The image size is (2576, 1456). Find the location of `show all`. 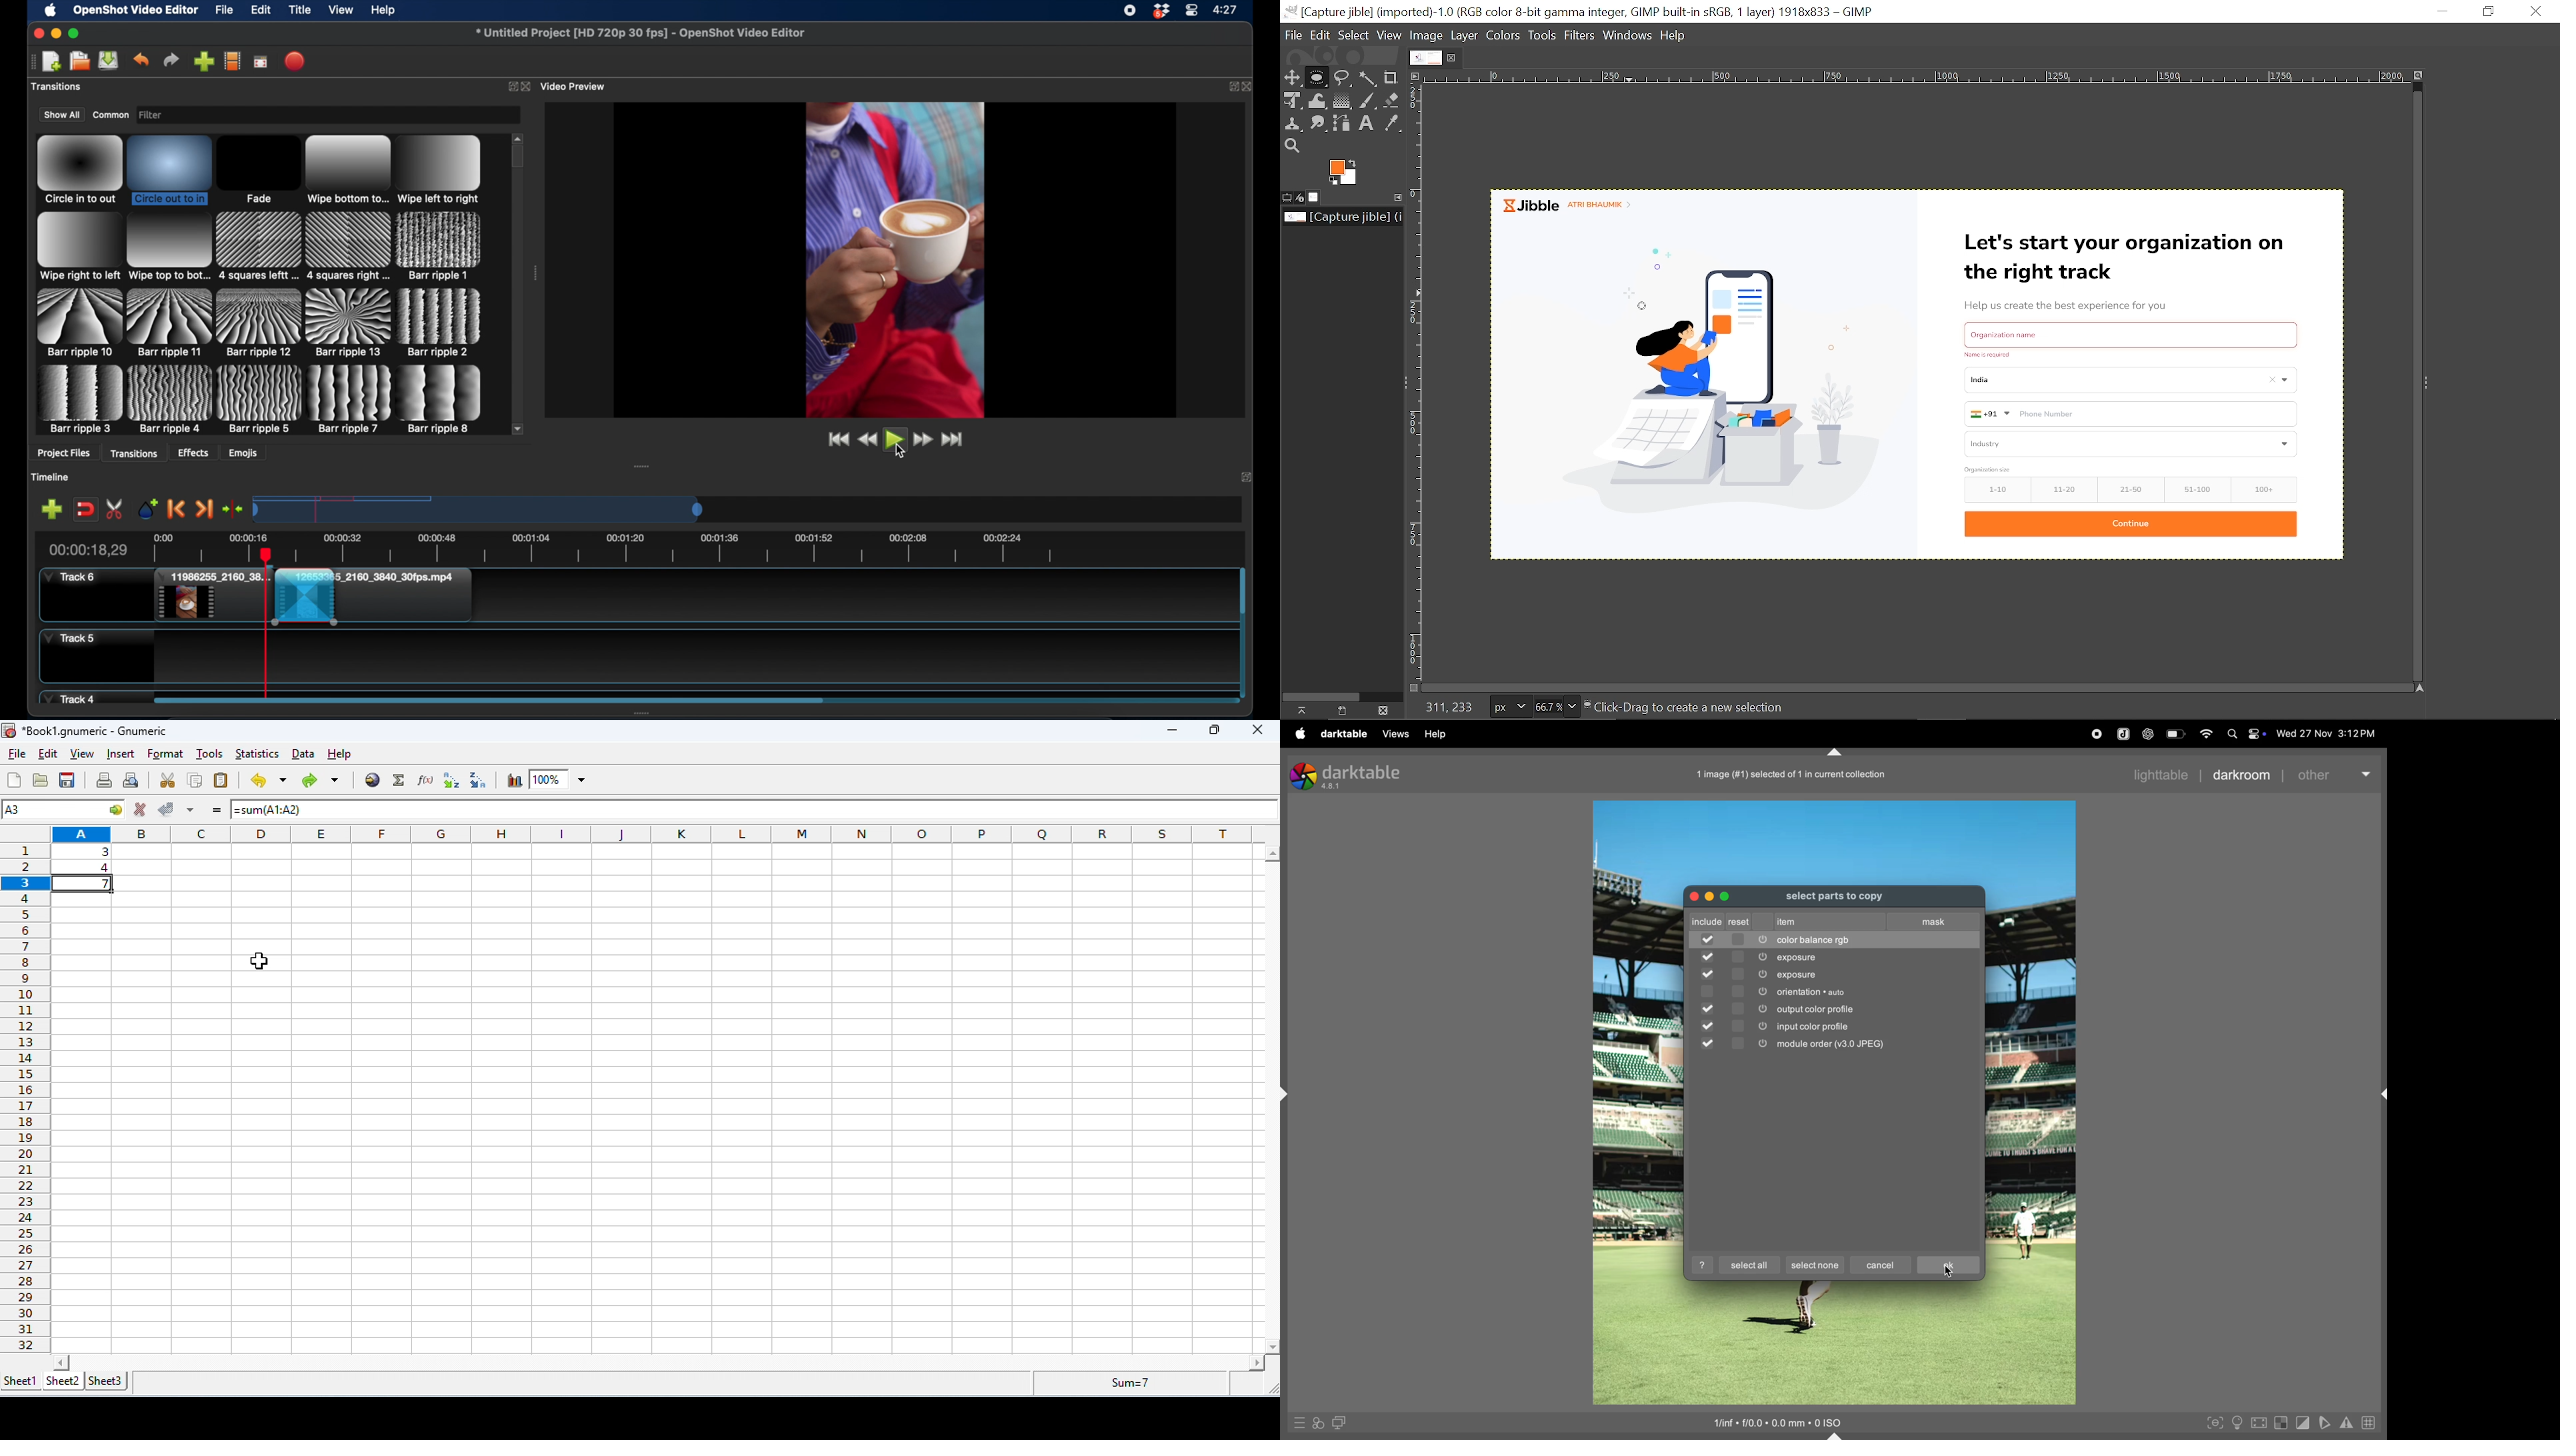

show all is located at coordinates (61, 115).